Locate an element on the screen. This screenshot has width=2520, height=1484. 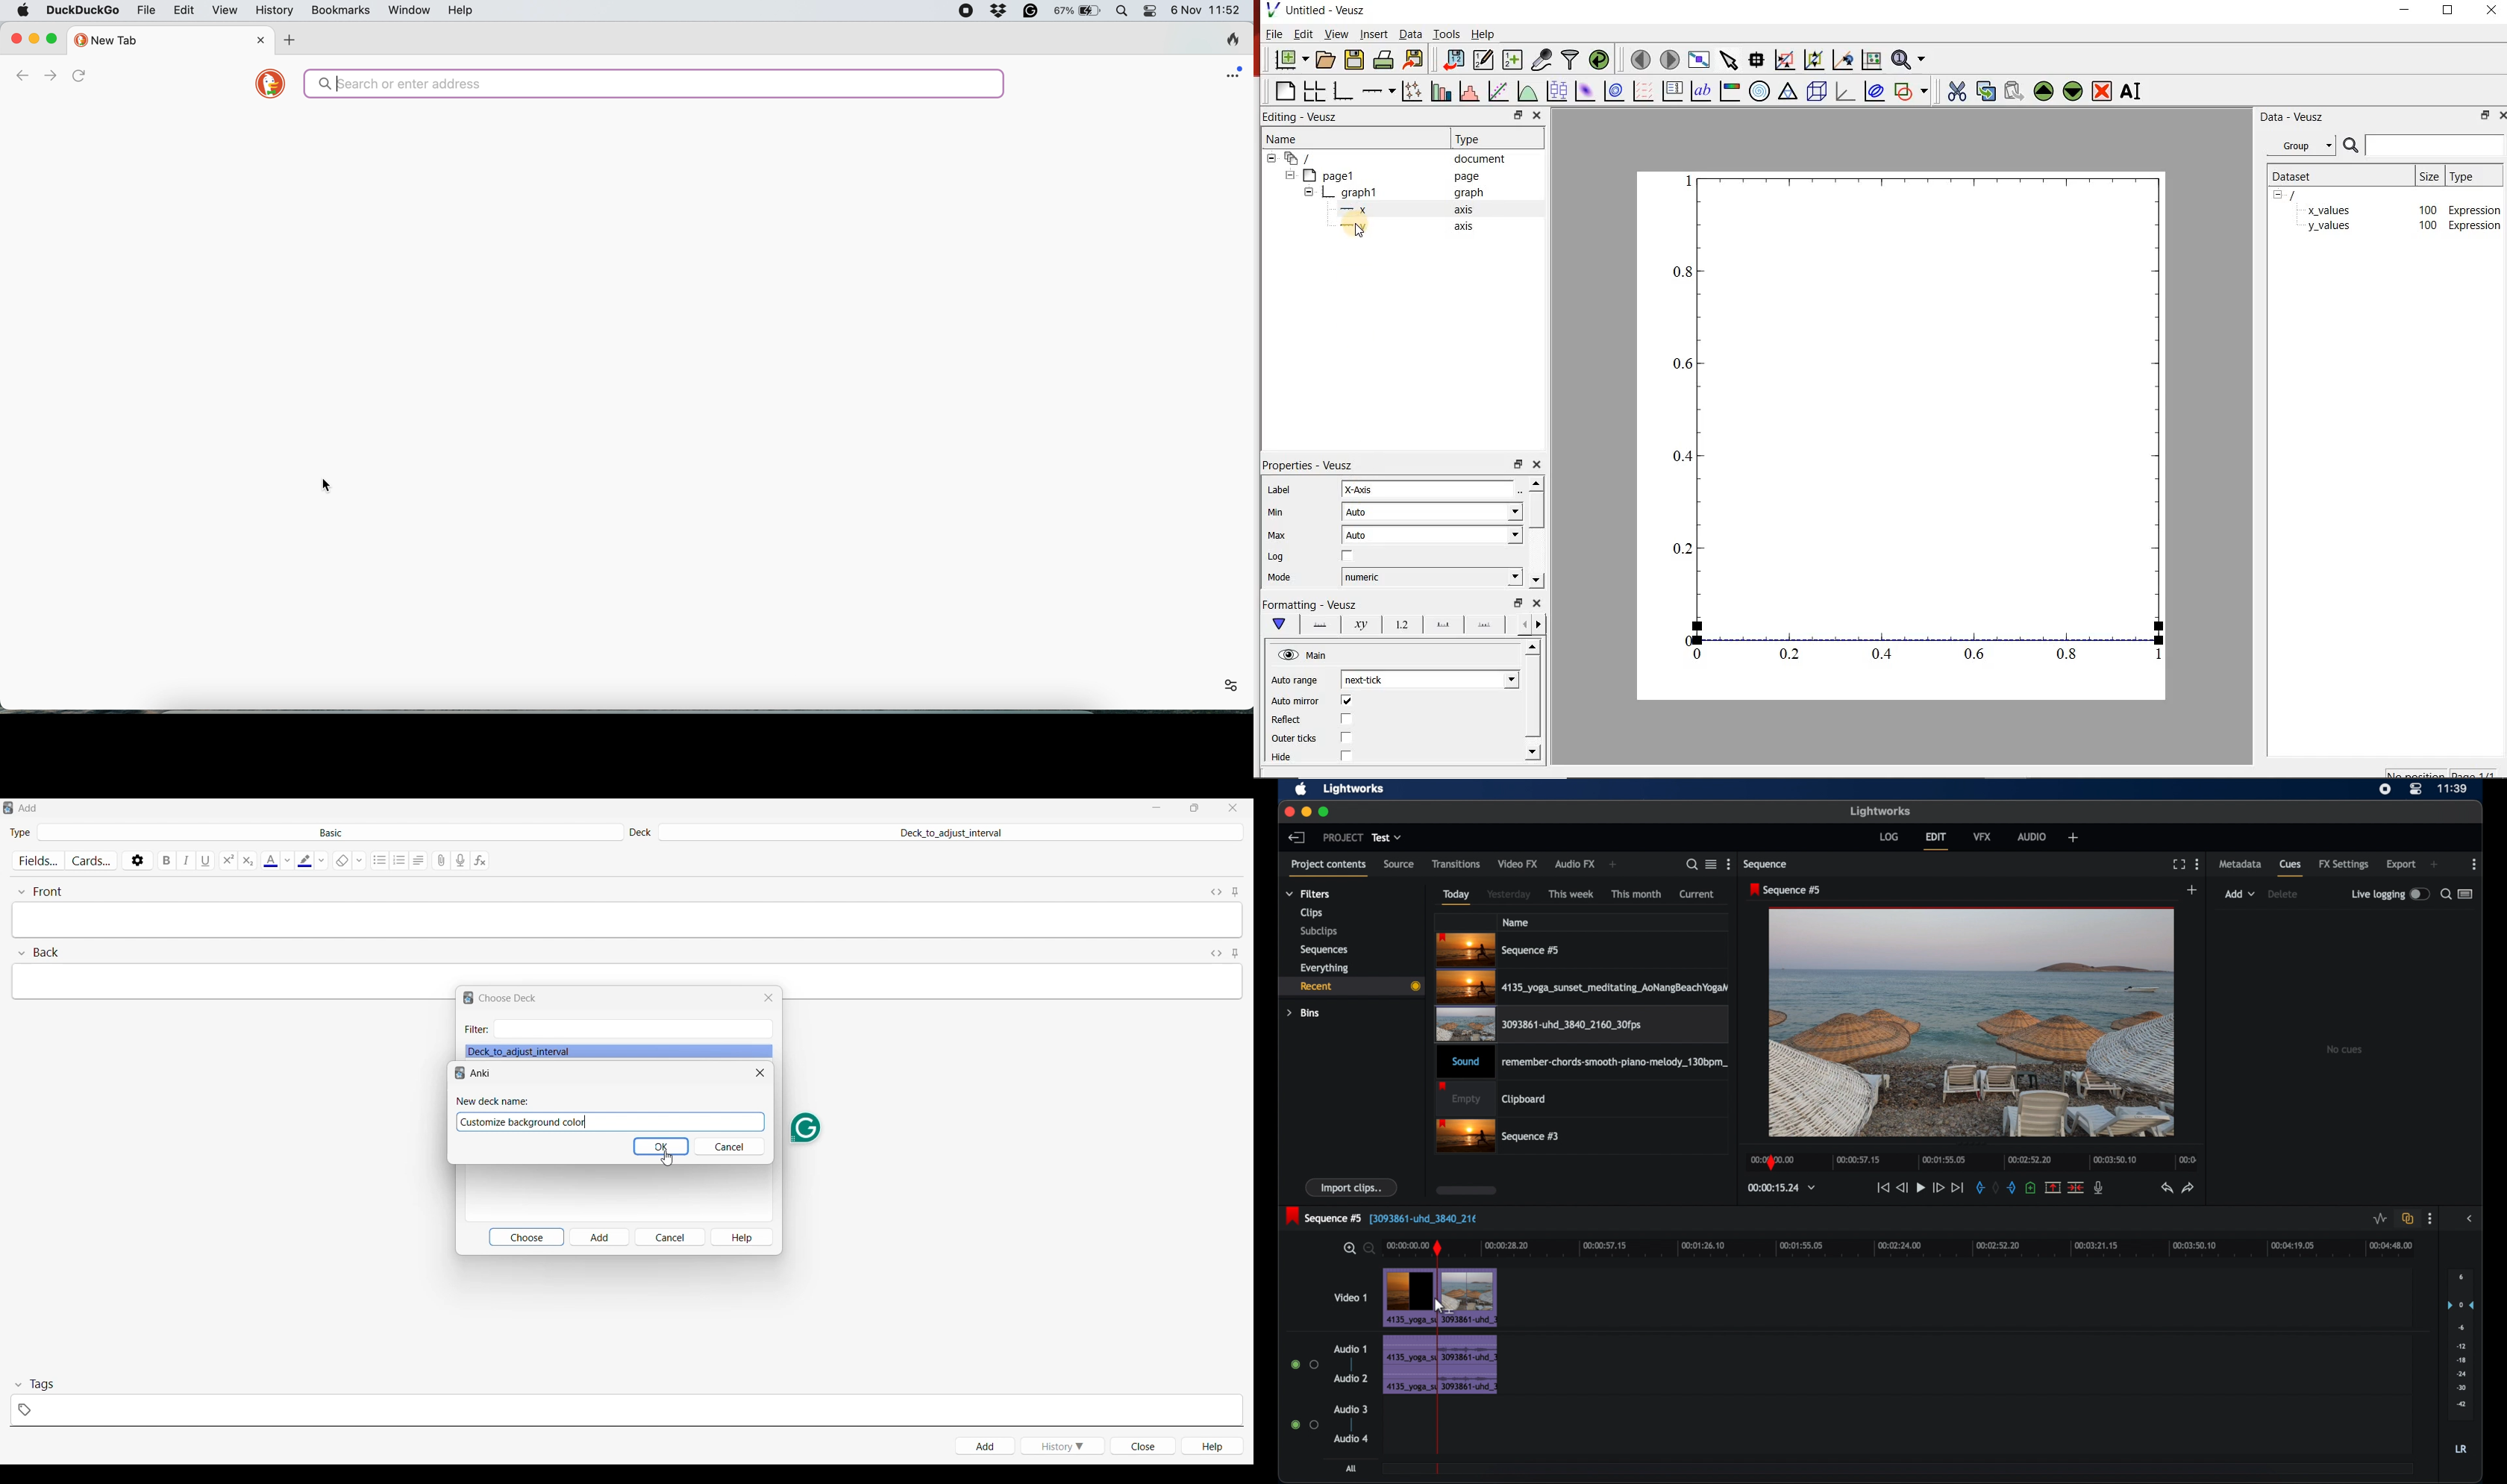
Deck name changed is located at coordinates (527, 1122).